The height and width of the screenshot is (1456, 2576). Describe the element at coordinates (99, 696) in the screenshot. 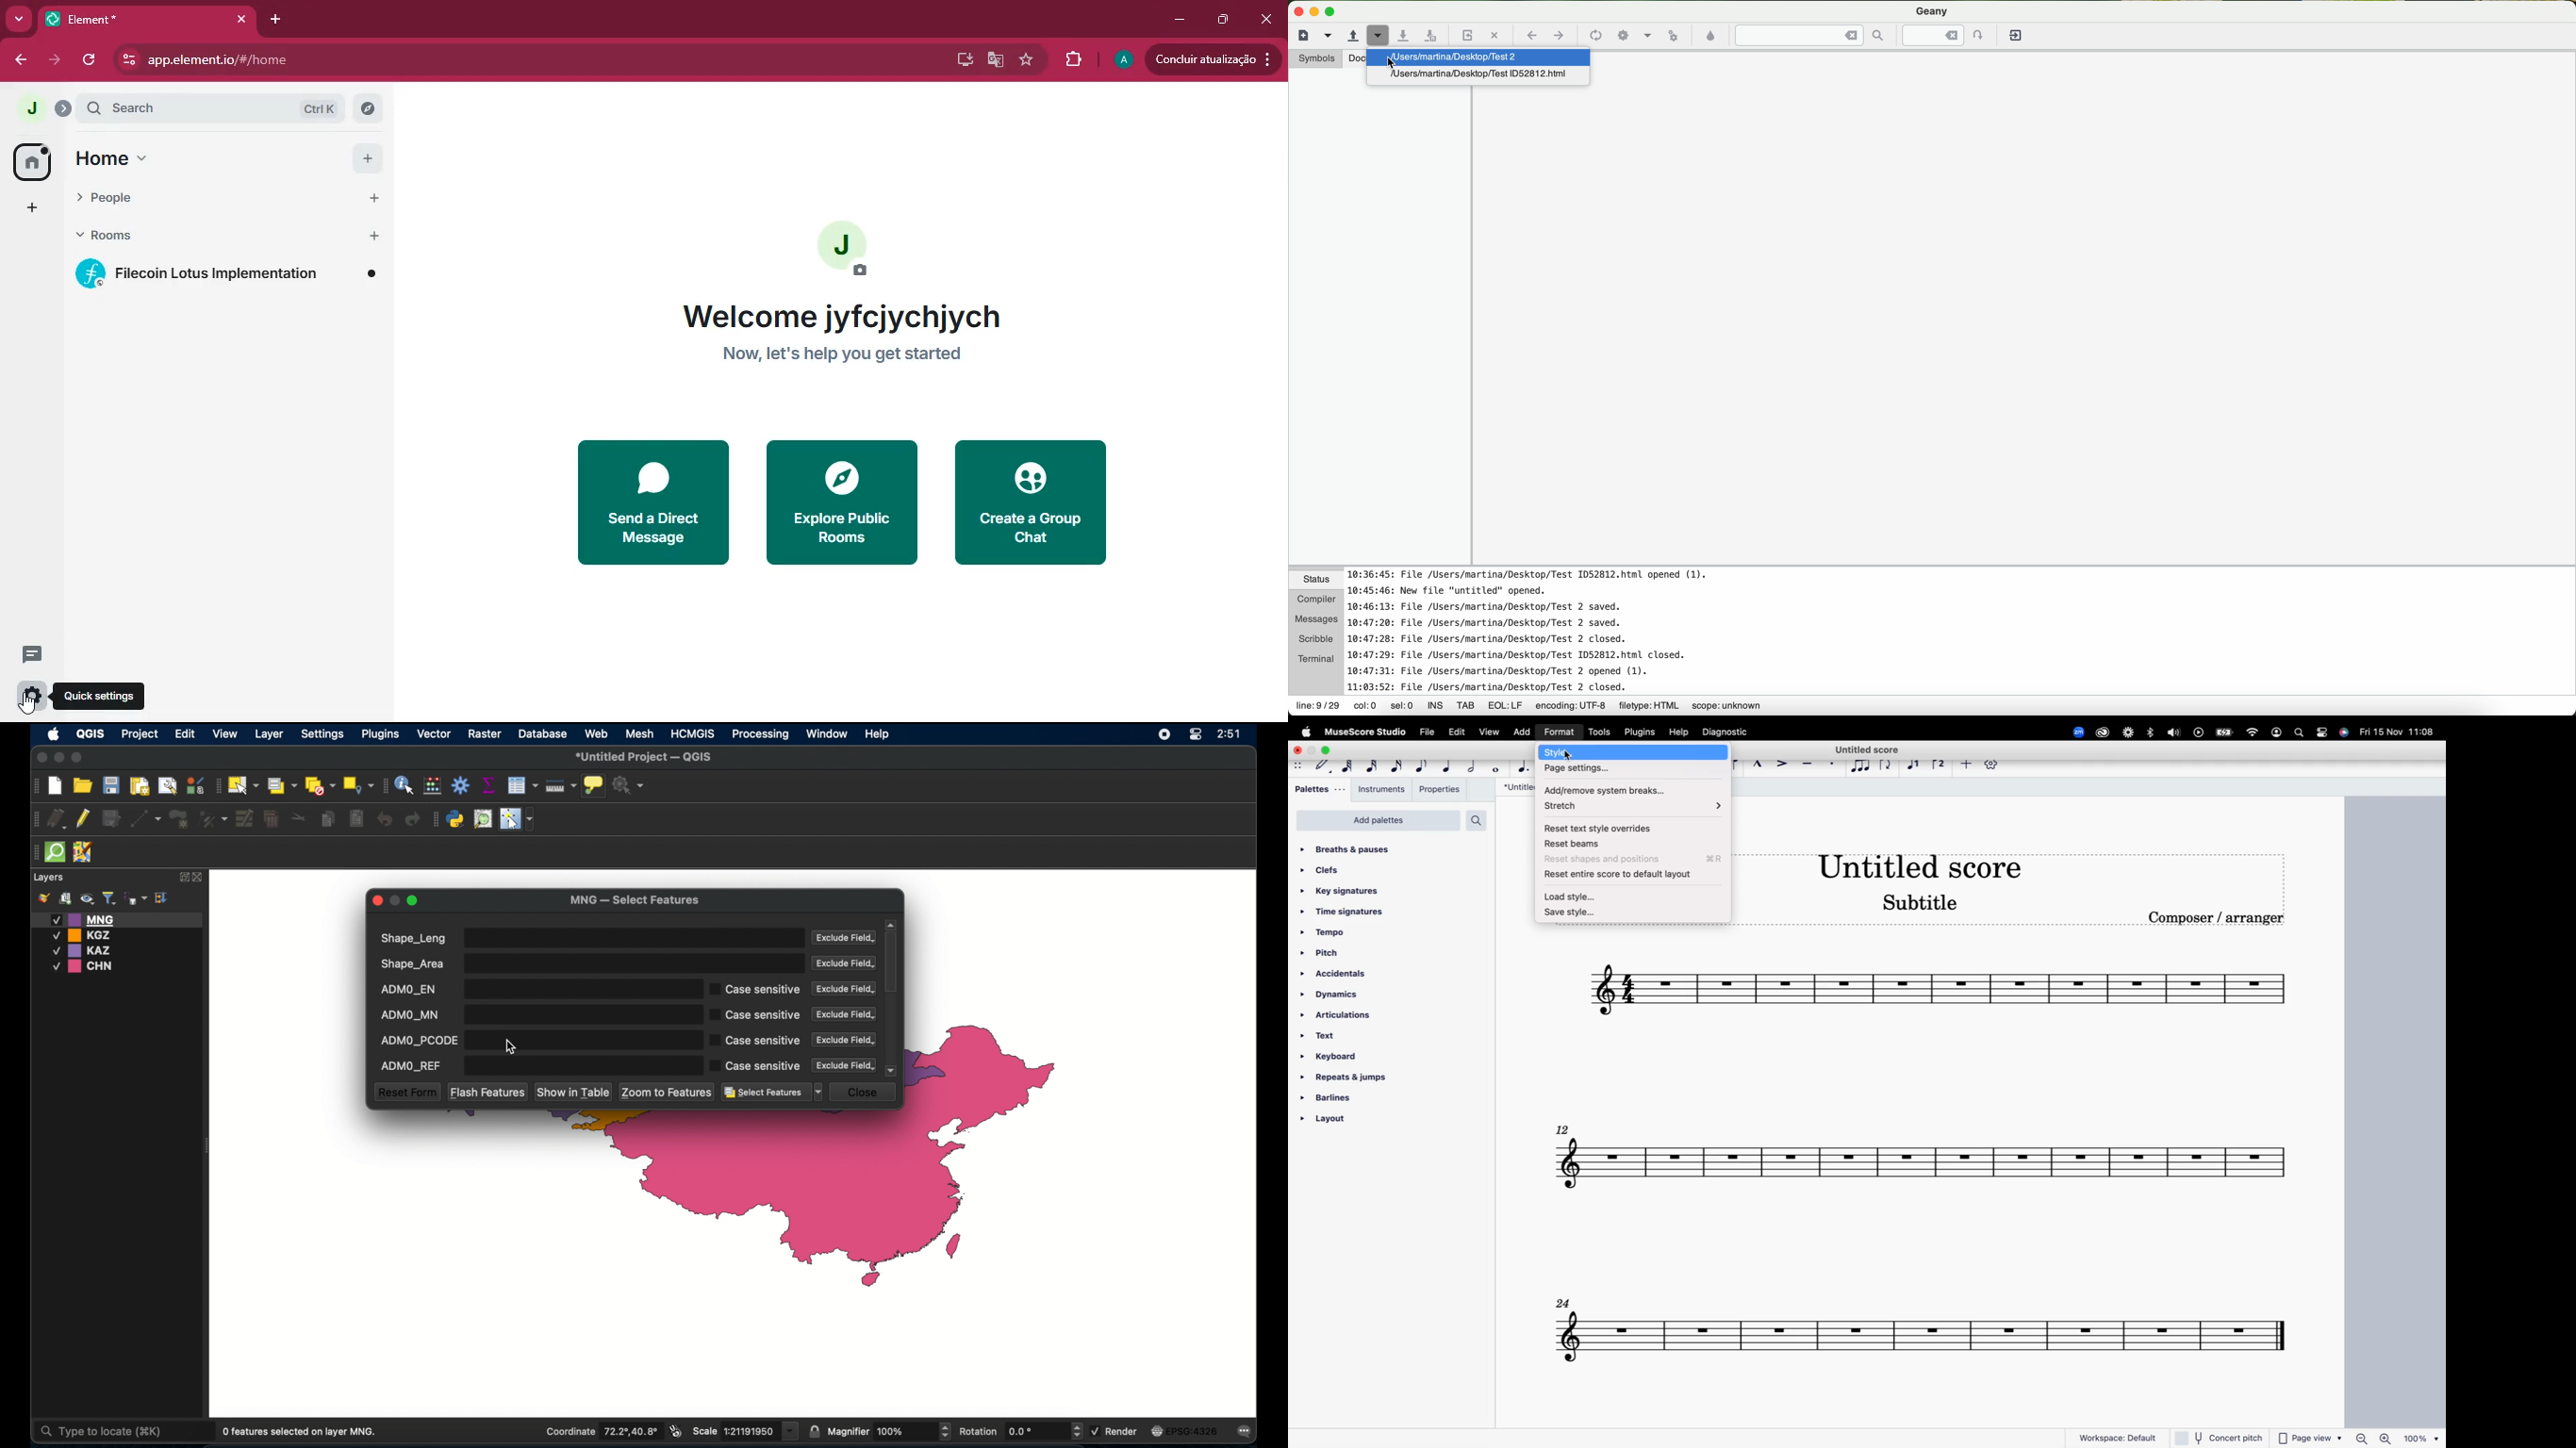

I see `quick settings` at that location.